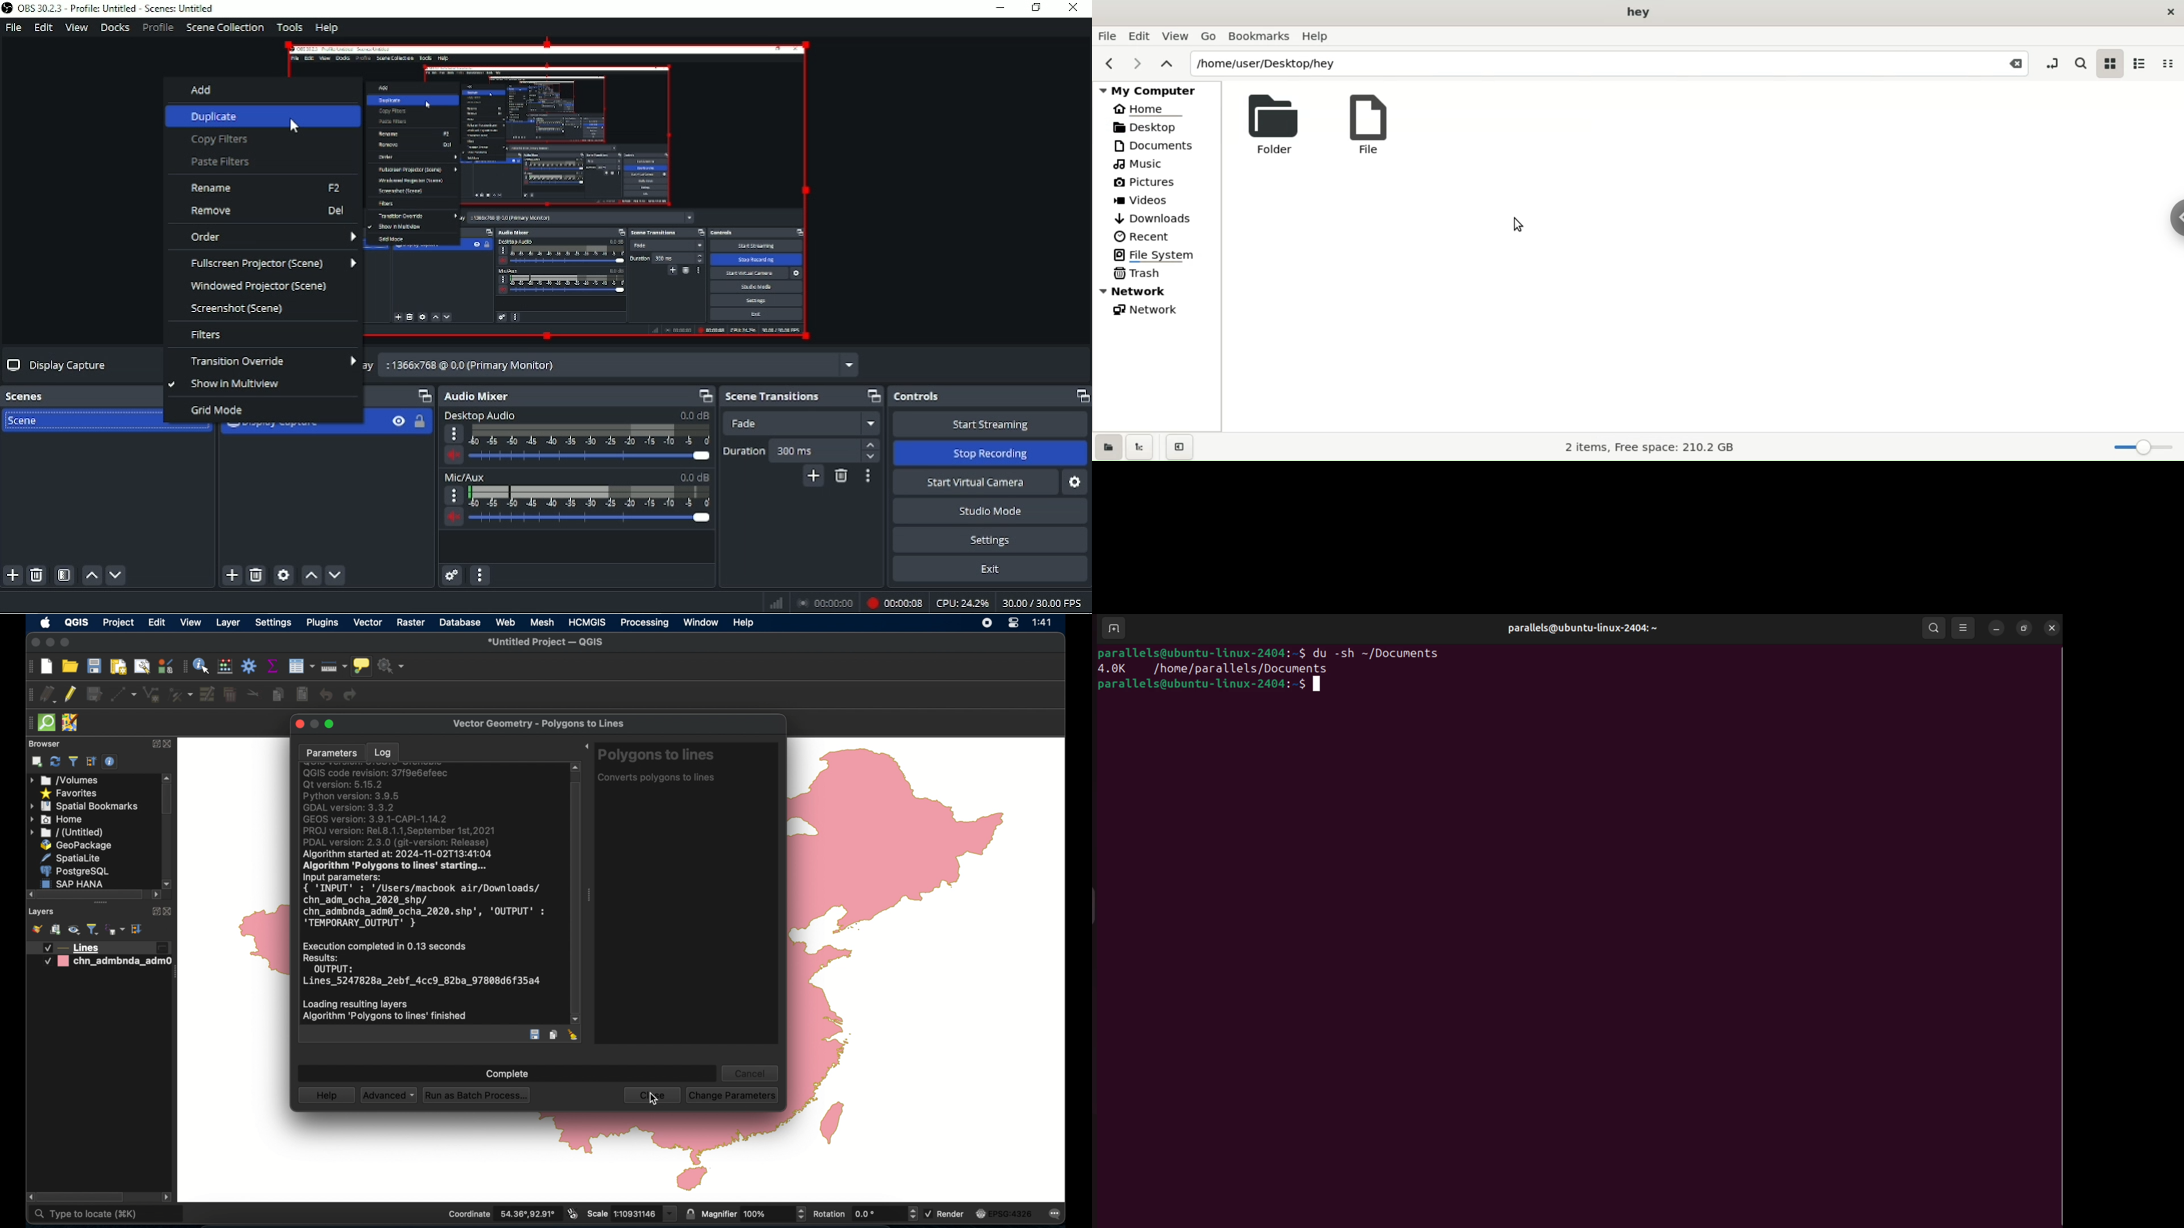  What do you see at coordinates (326, 695) in the screenshot?
I see `undo` at bounding box center [326, 695].